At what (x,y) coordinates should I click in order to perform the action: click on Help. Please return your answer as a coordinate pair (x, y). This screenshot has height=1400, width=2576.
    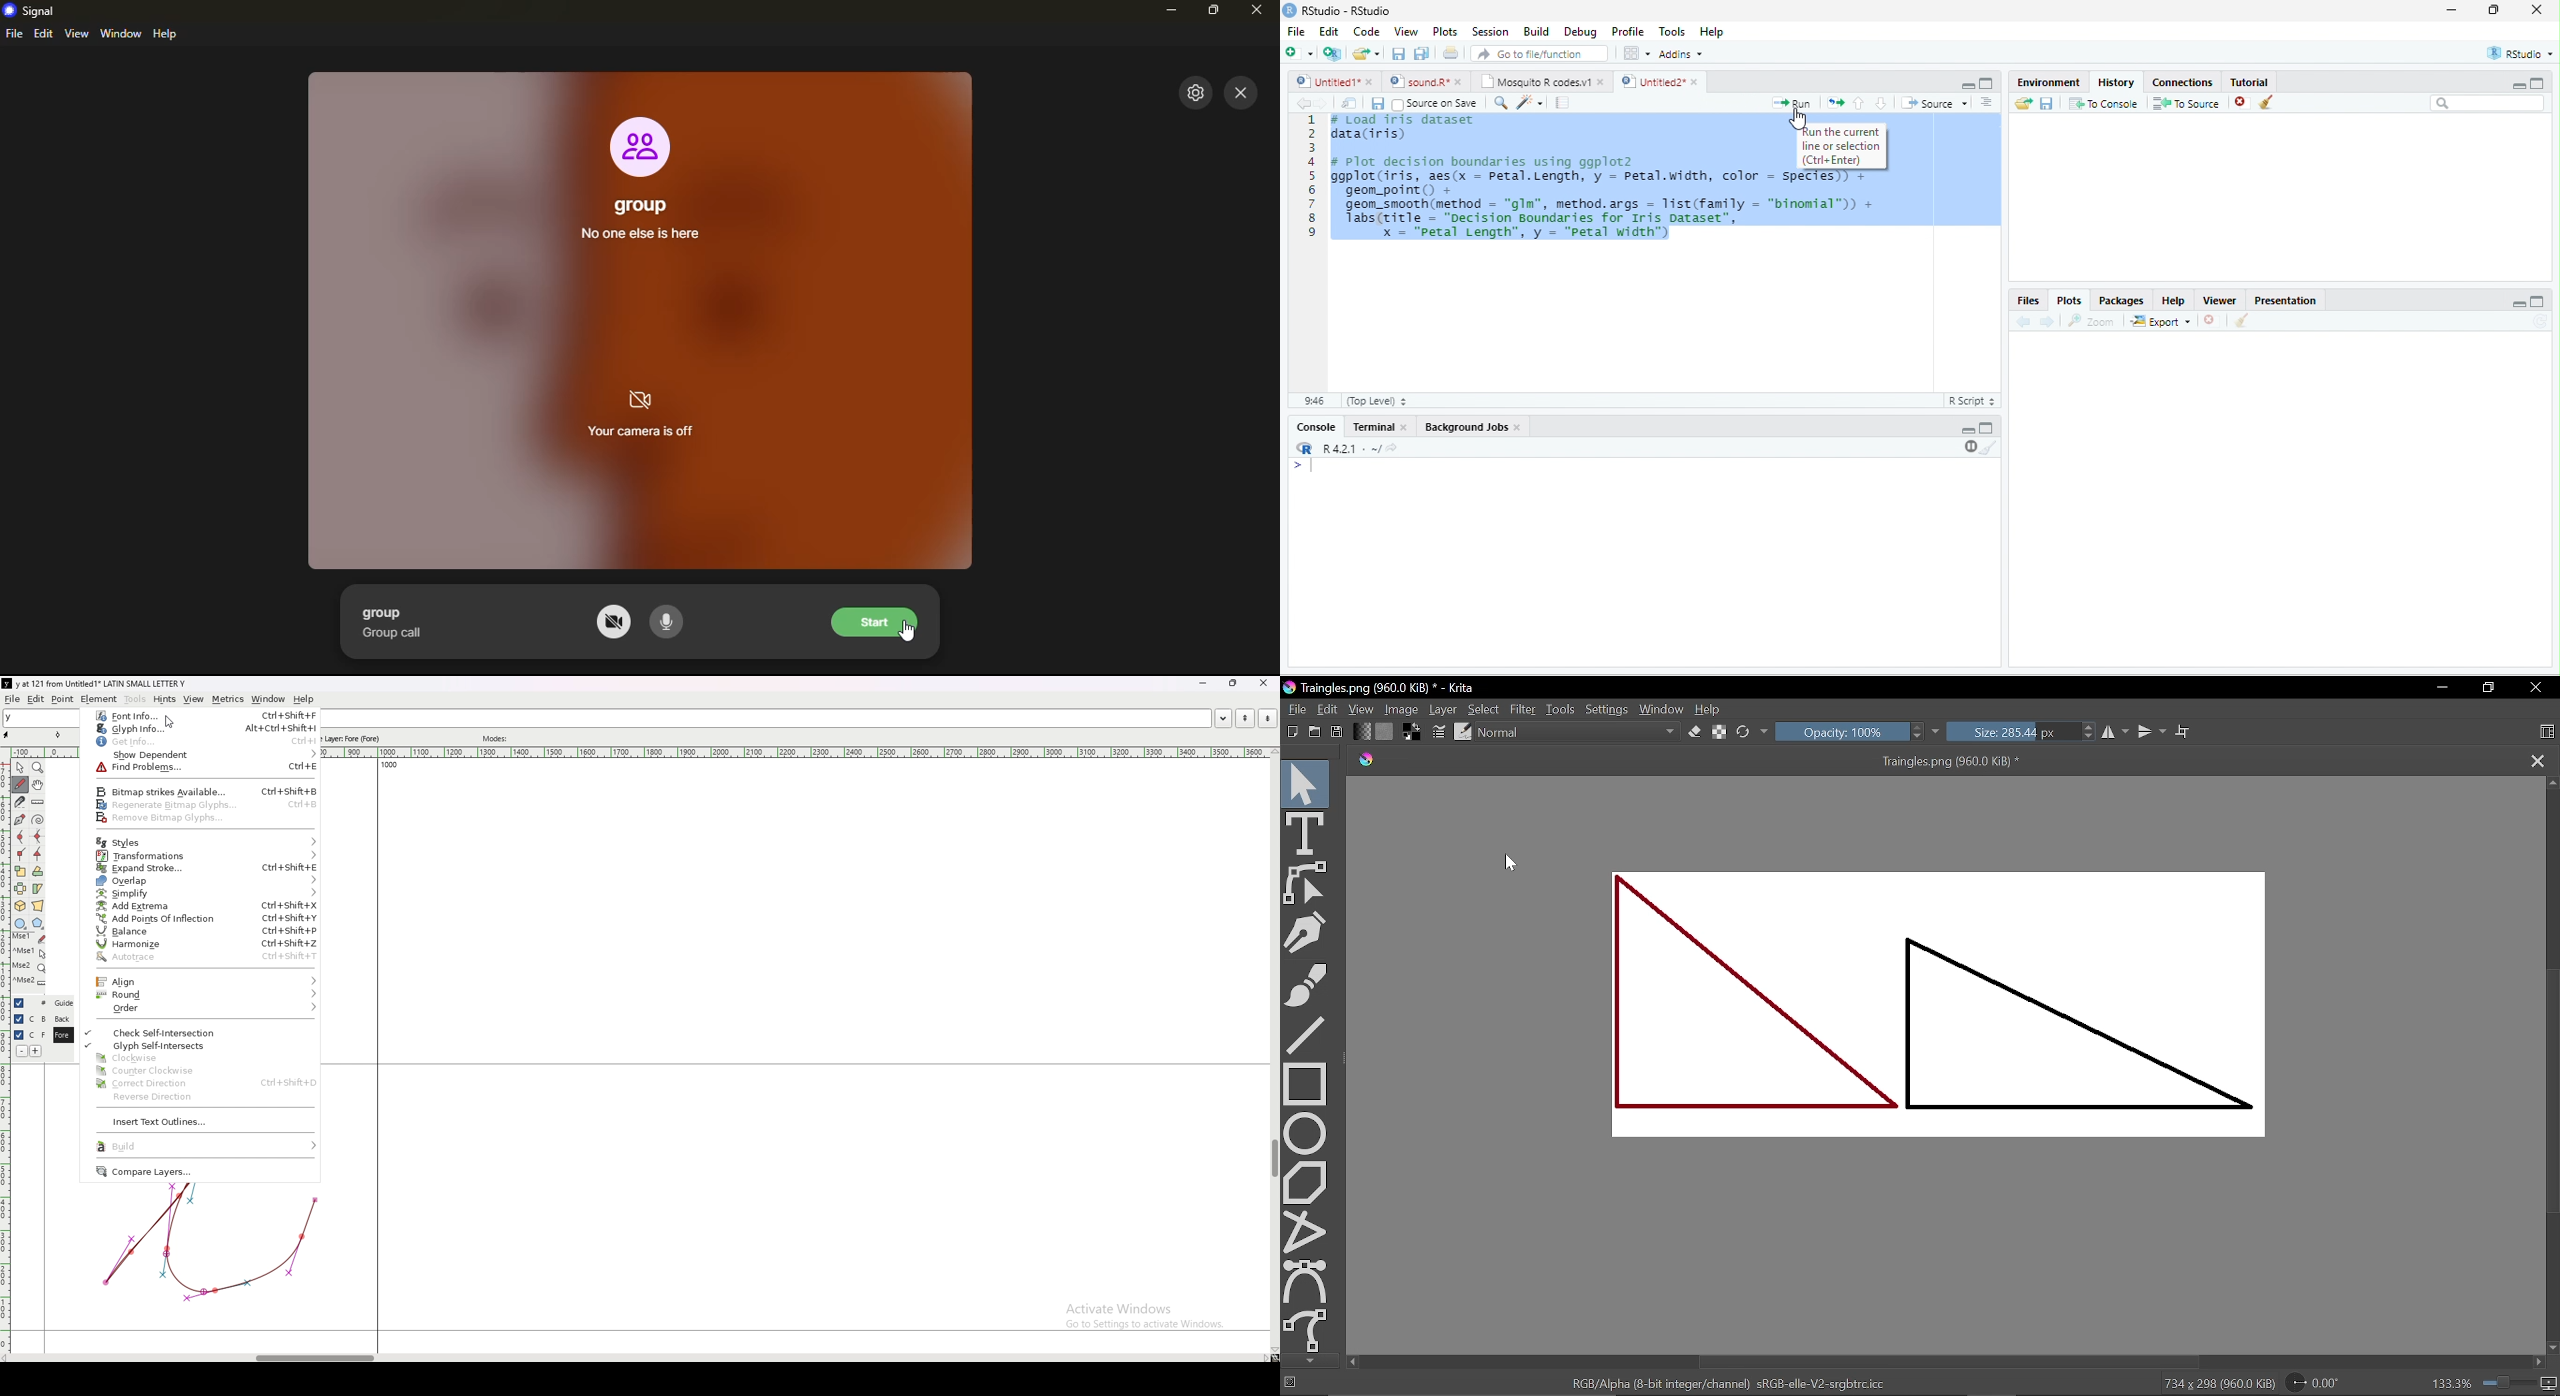
    Looking at the image, I should click on (2174, 301).